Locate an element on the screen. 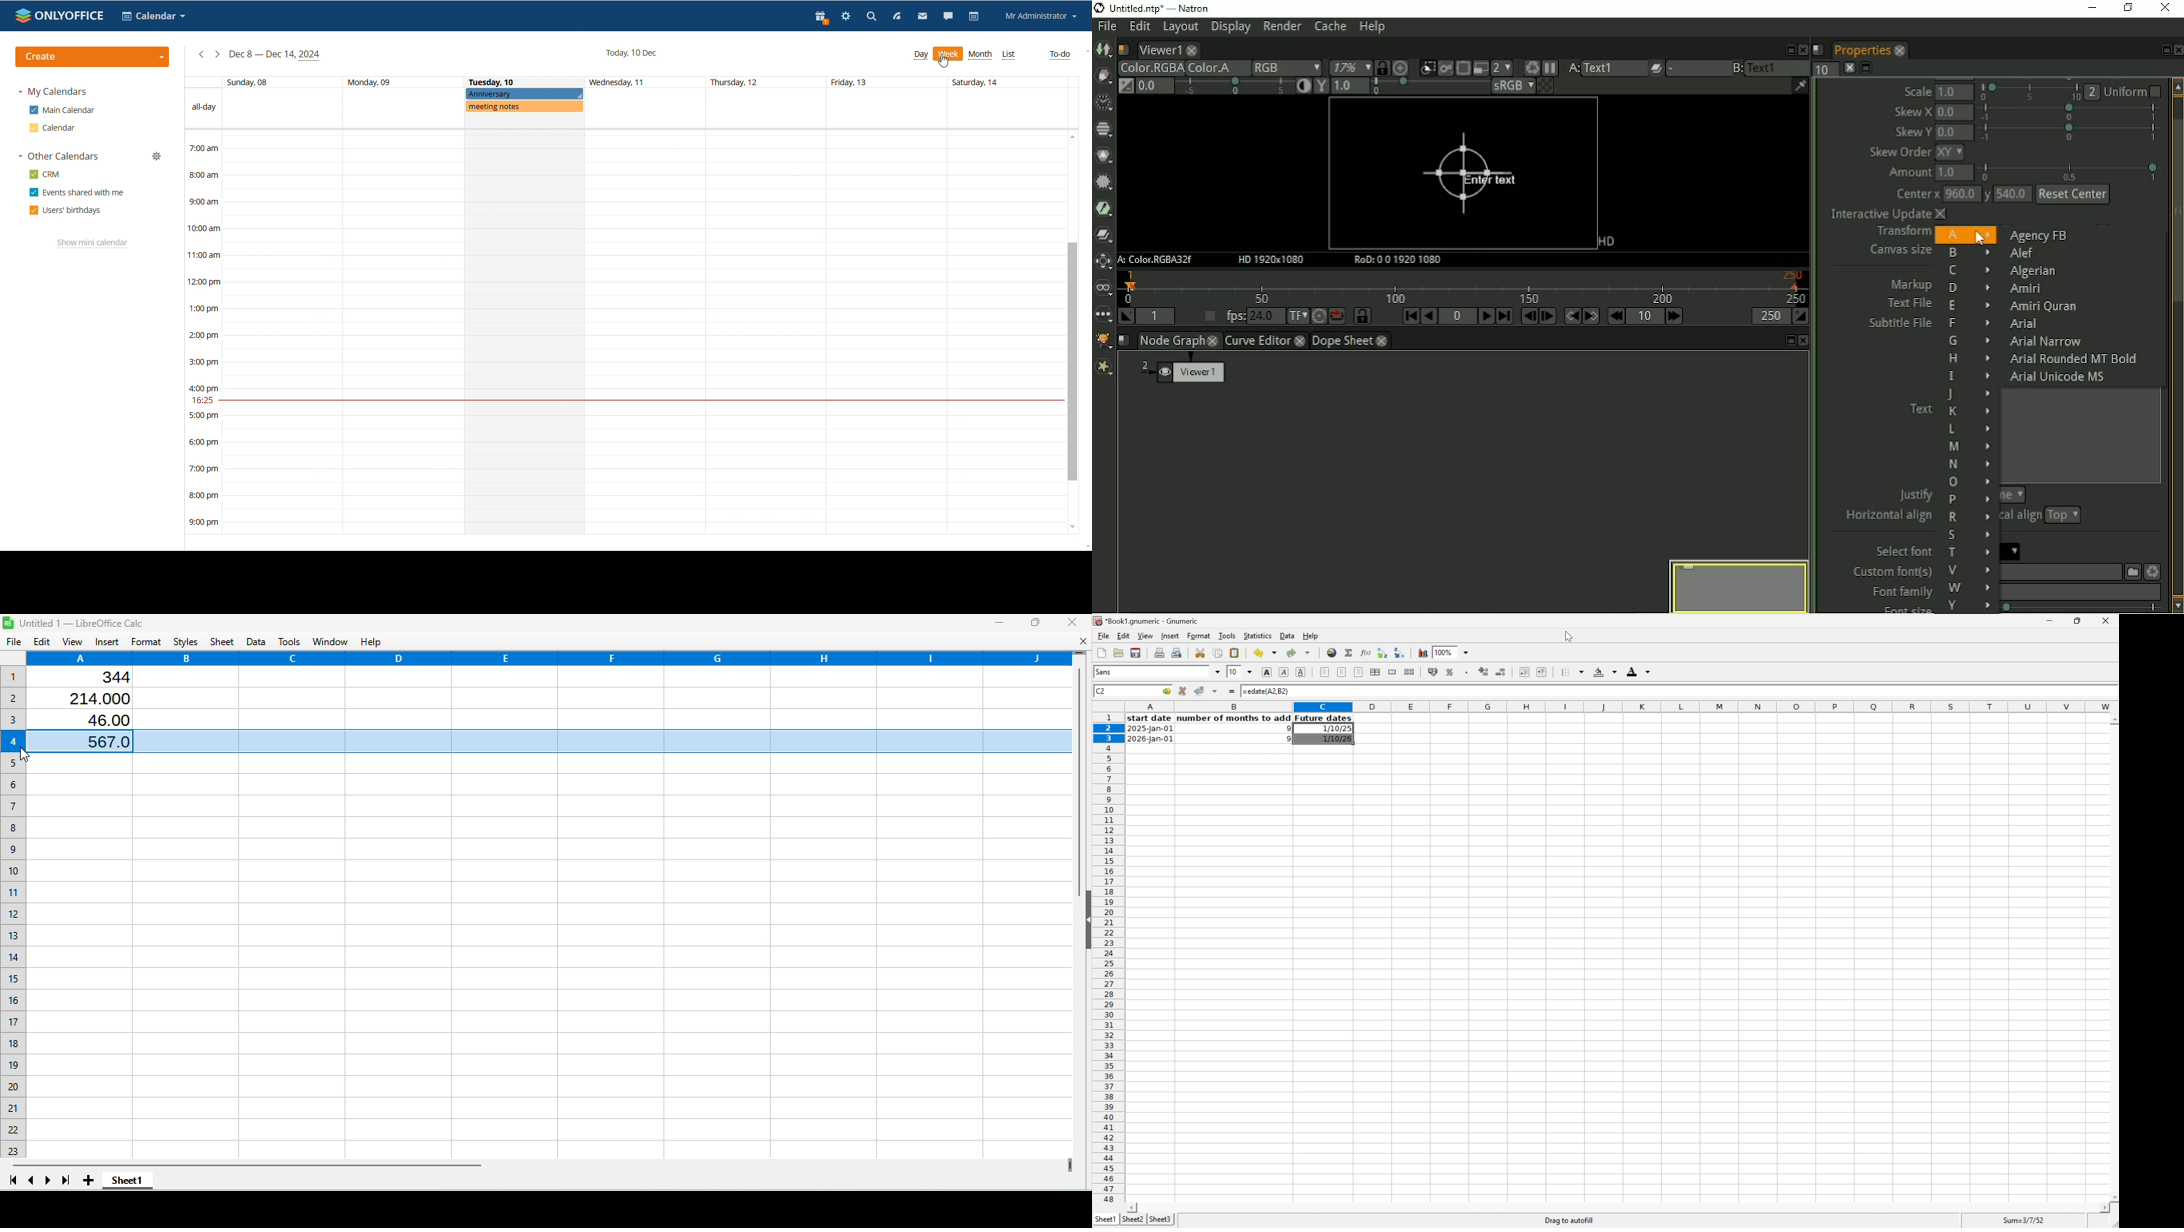  next week is located at coordinates (217, 53).